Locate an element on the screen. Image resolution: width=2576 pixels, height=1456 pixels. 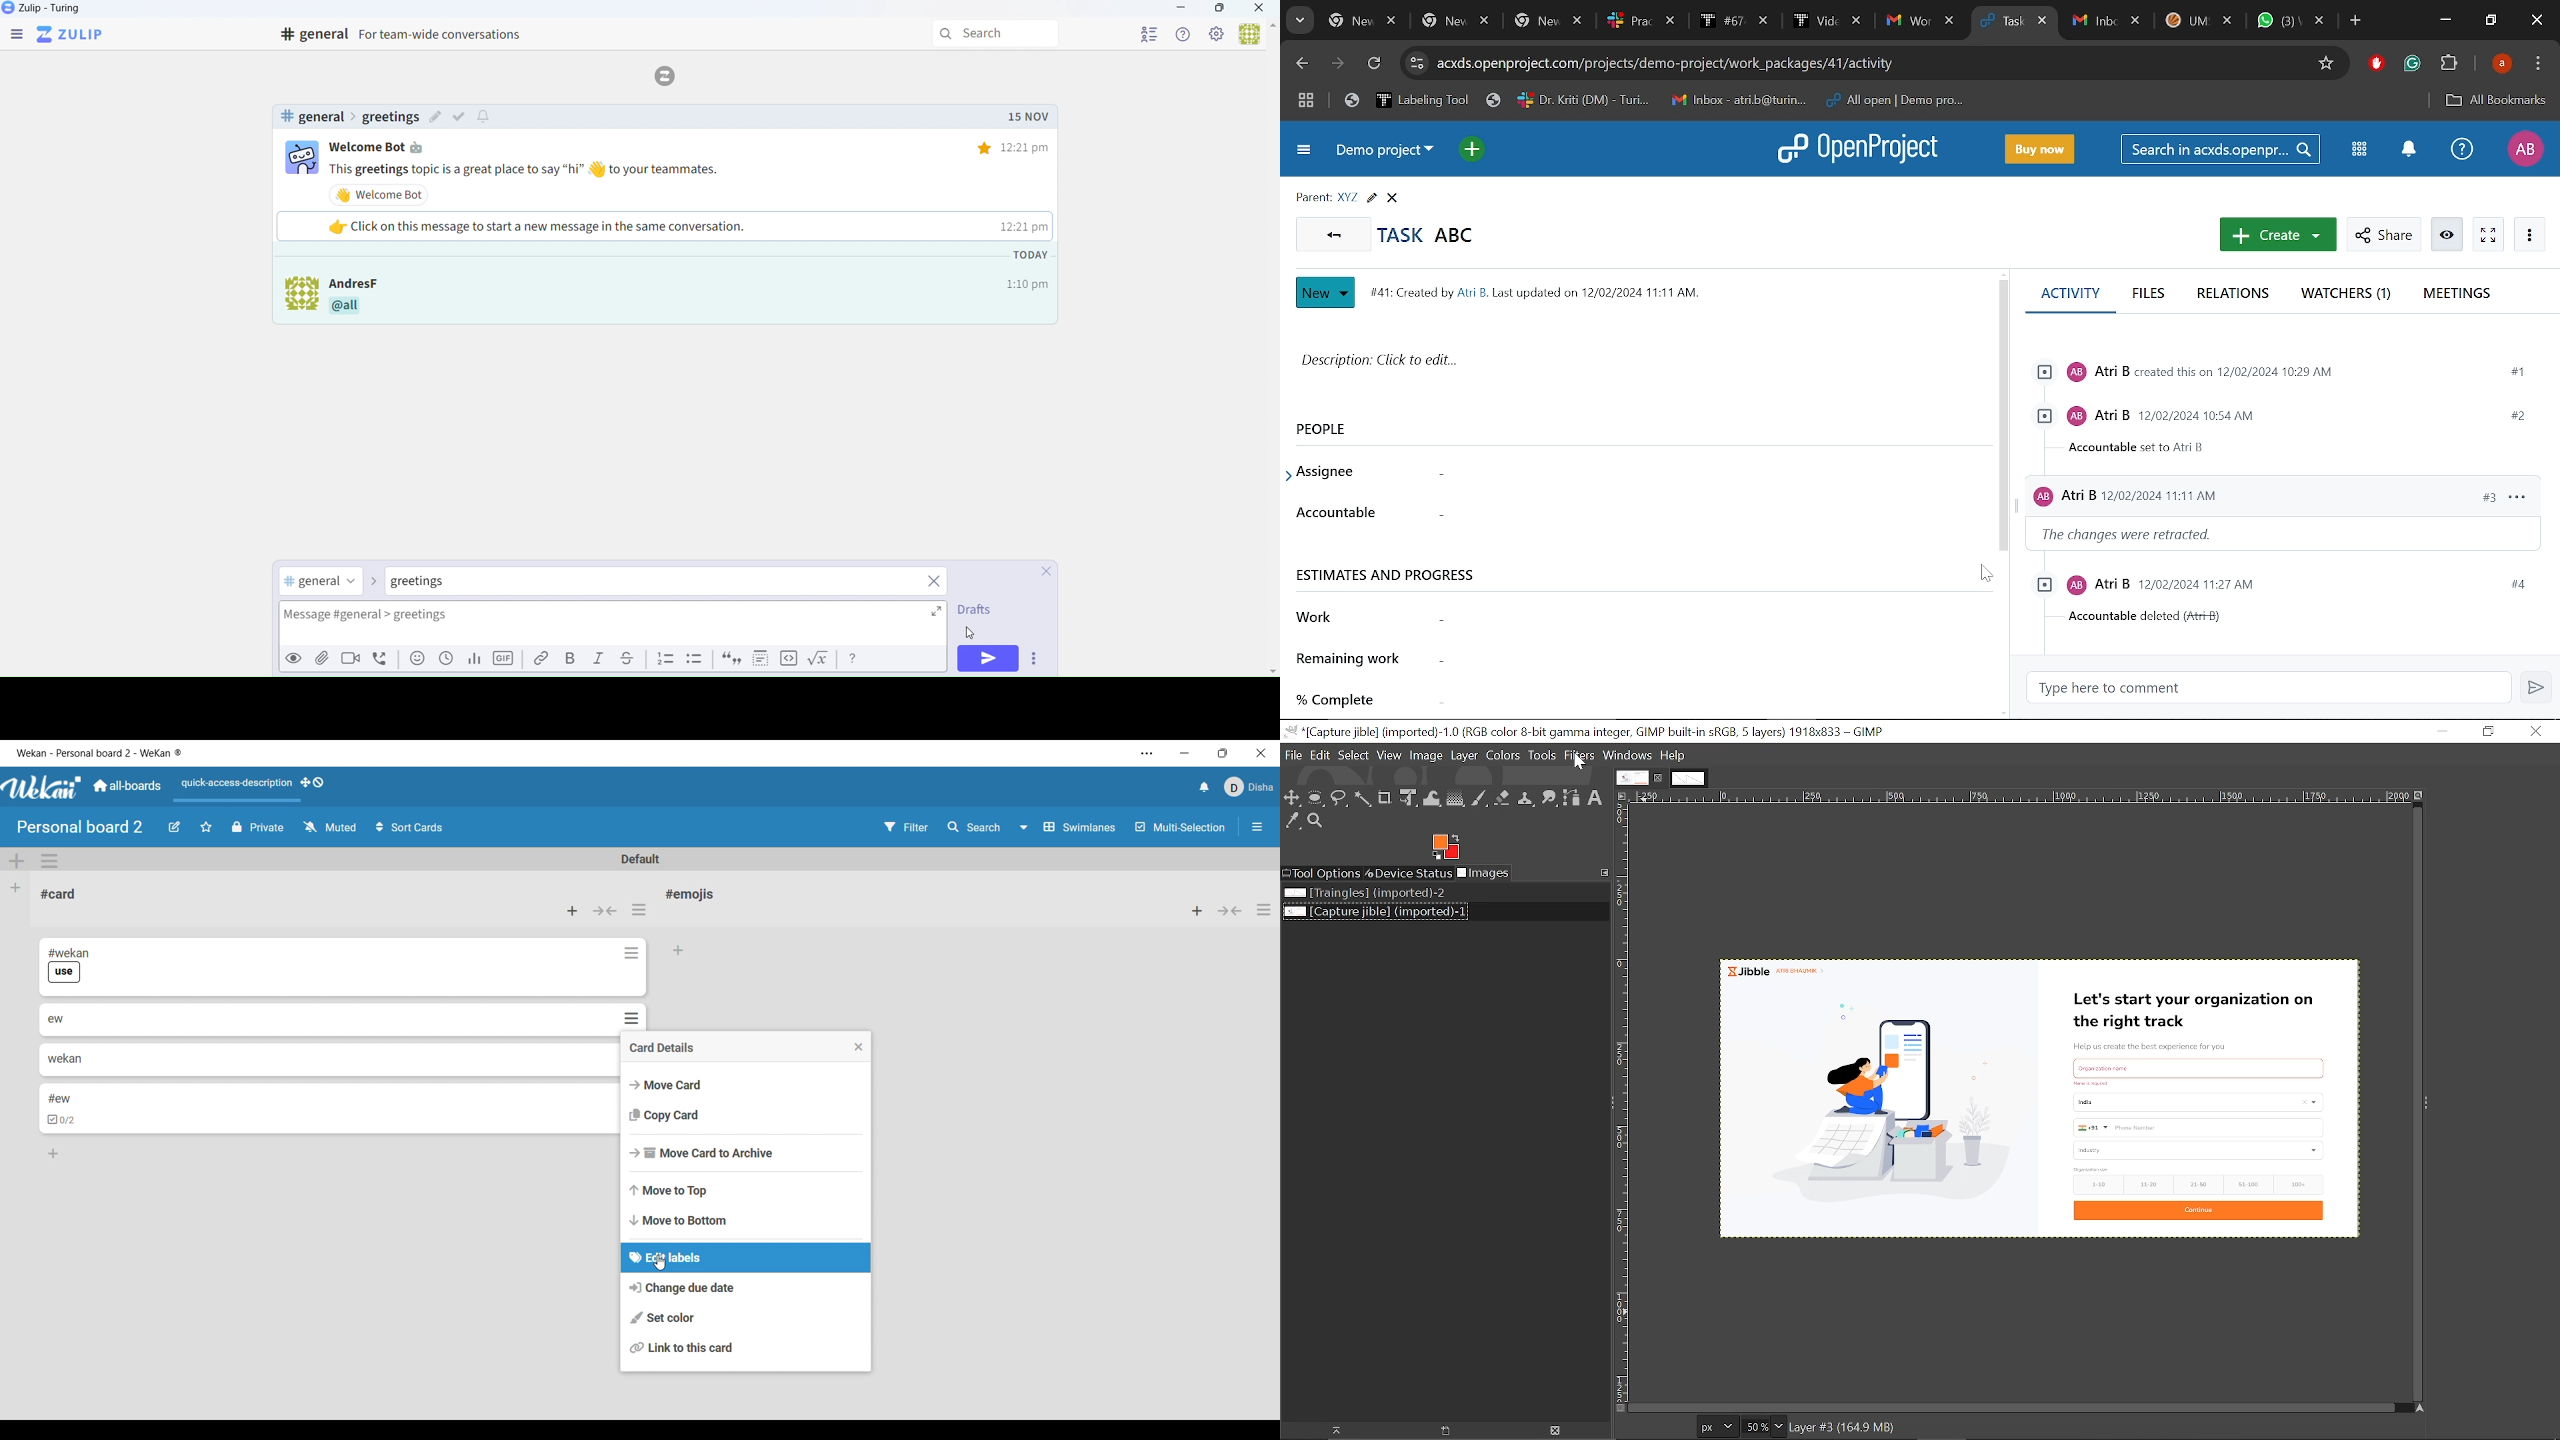
Add card to bottom of list is located at coordinates (679, 951).